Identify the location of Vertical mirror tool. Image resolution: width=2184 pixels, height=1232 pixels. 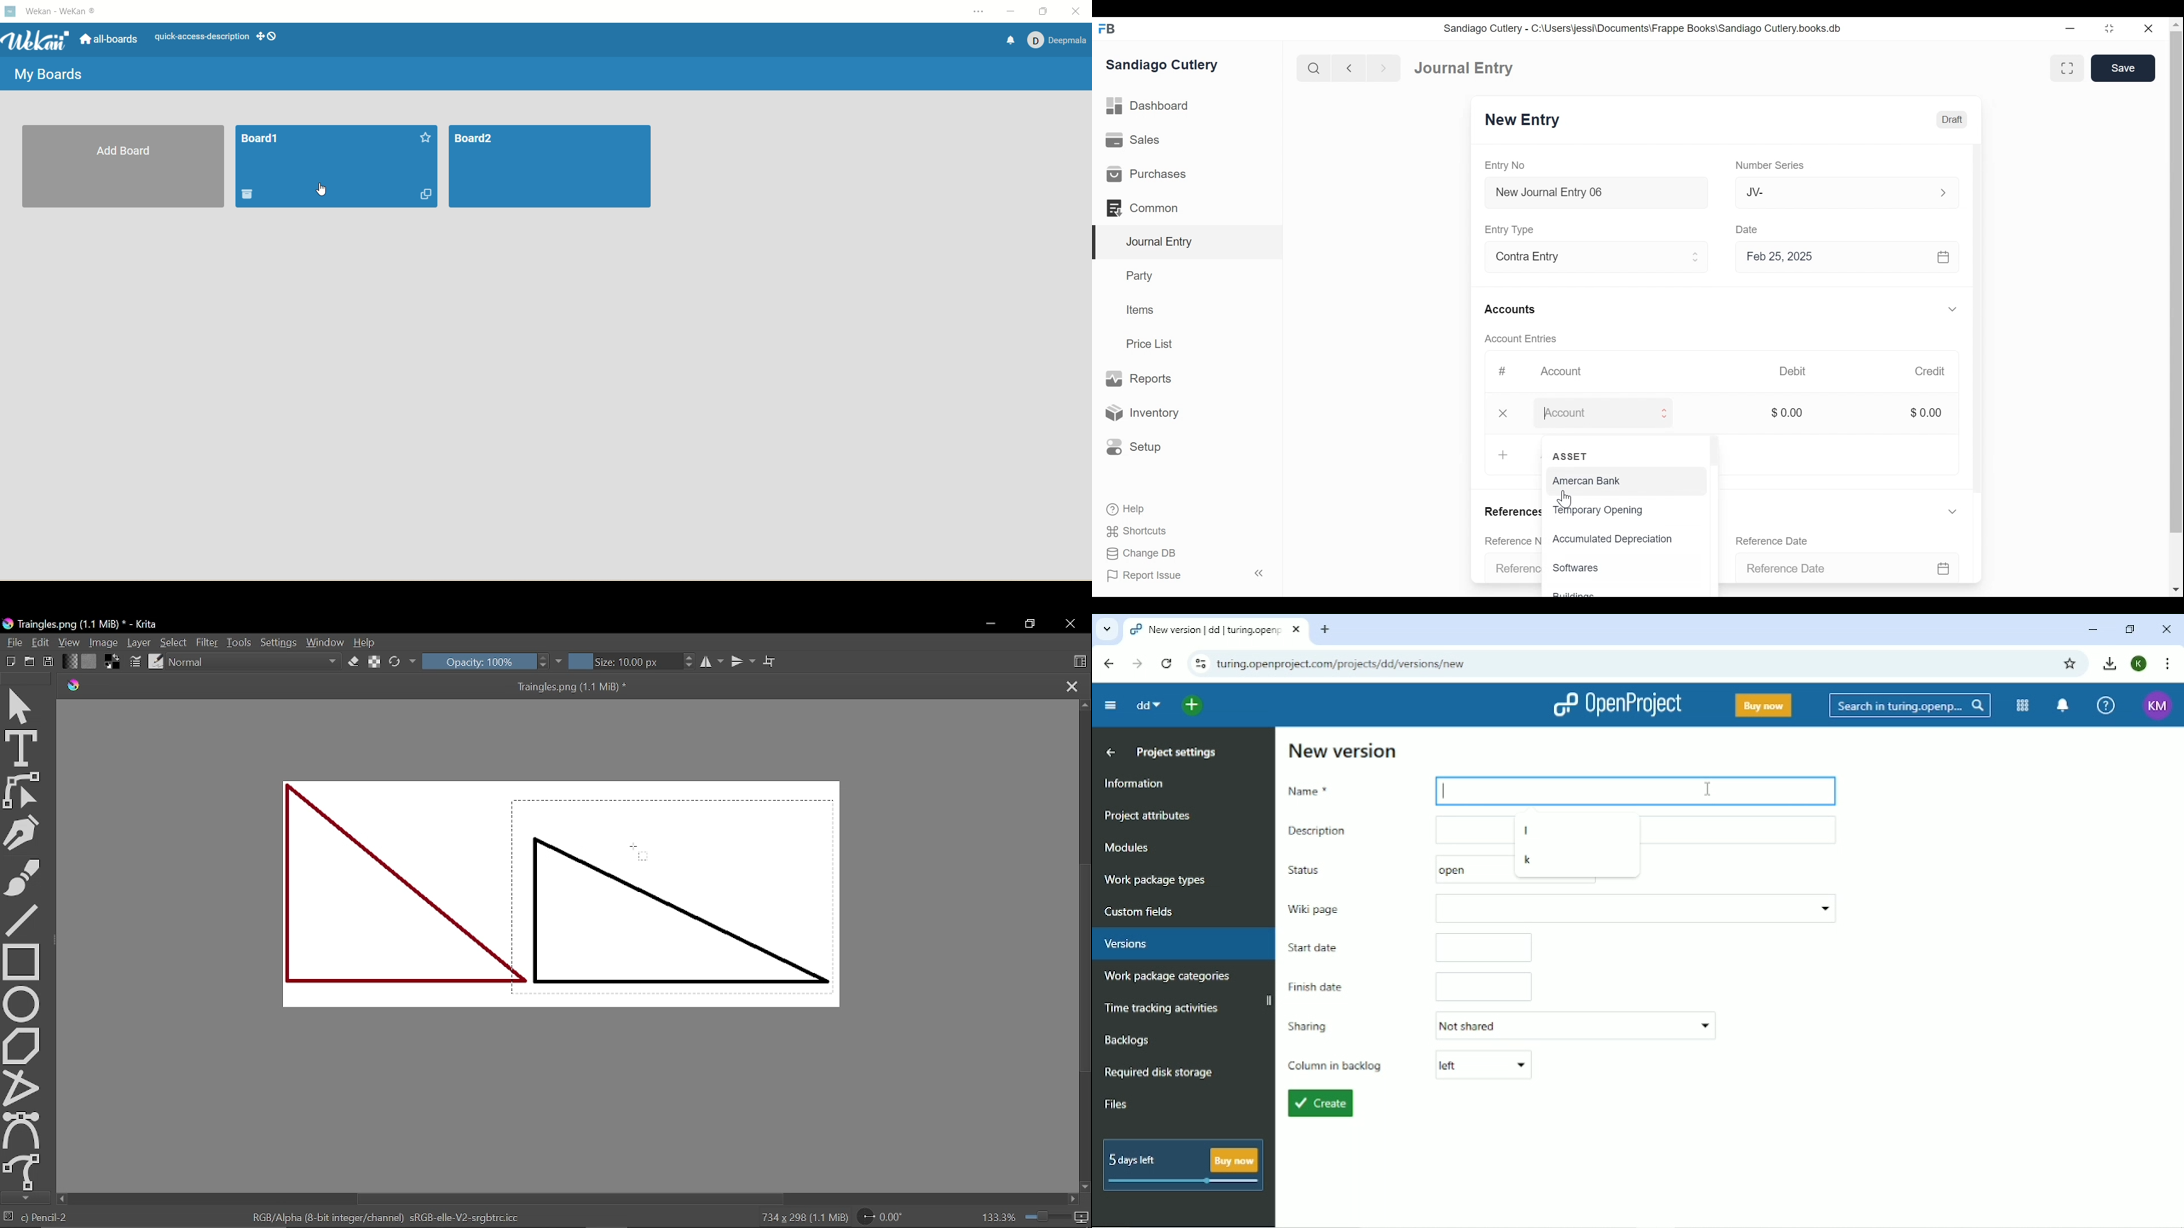
(745, 662).